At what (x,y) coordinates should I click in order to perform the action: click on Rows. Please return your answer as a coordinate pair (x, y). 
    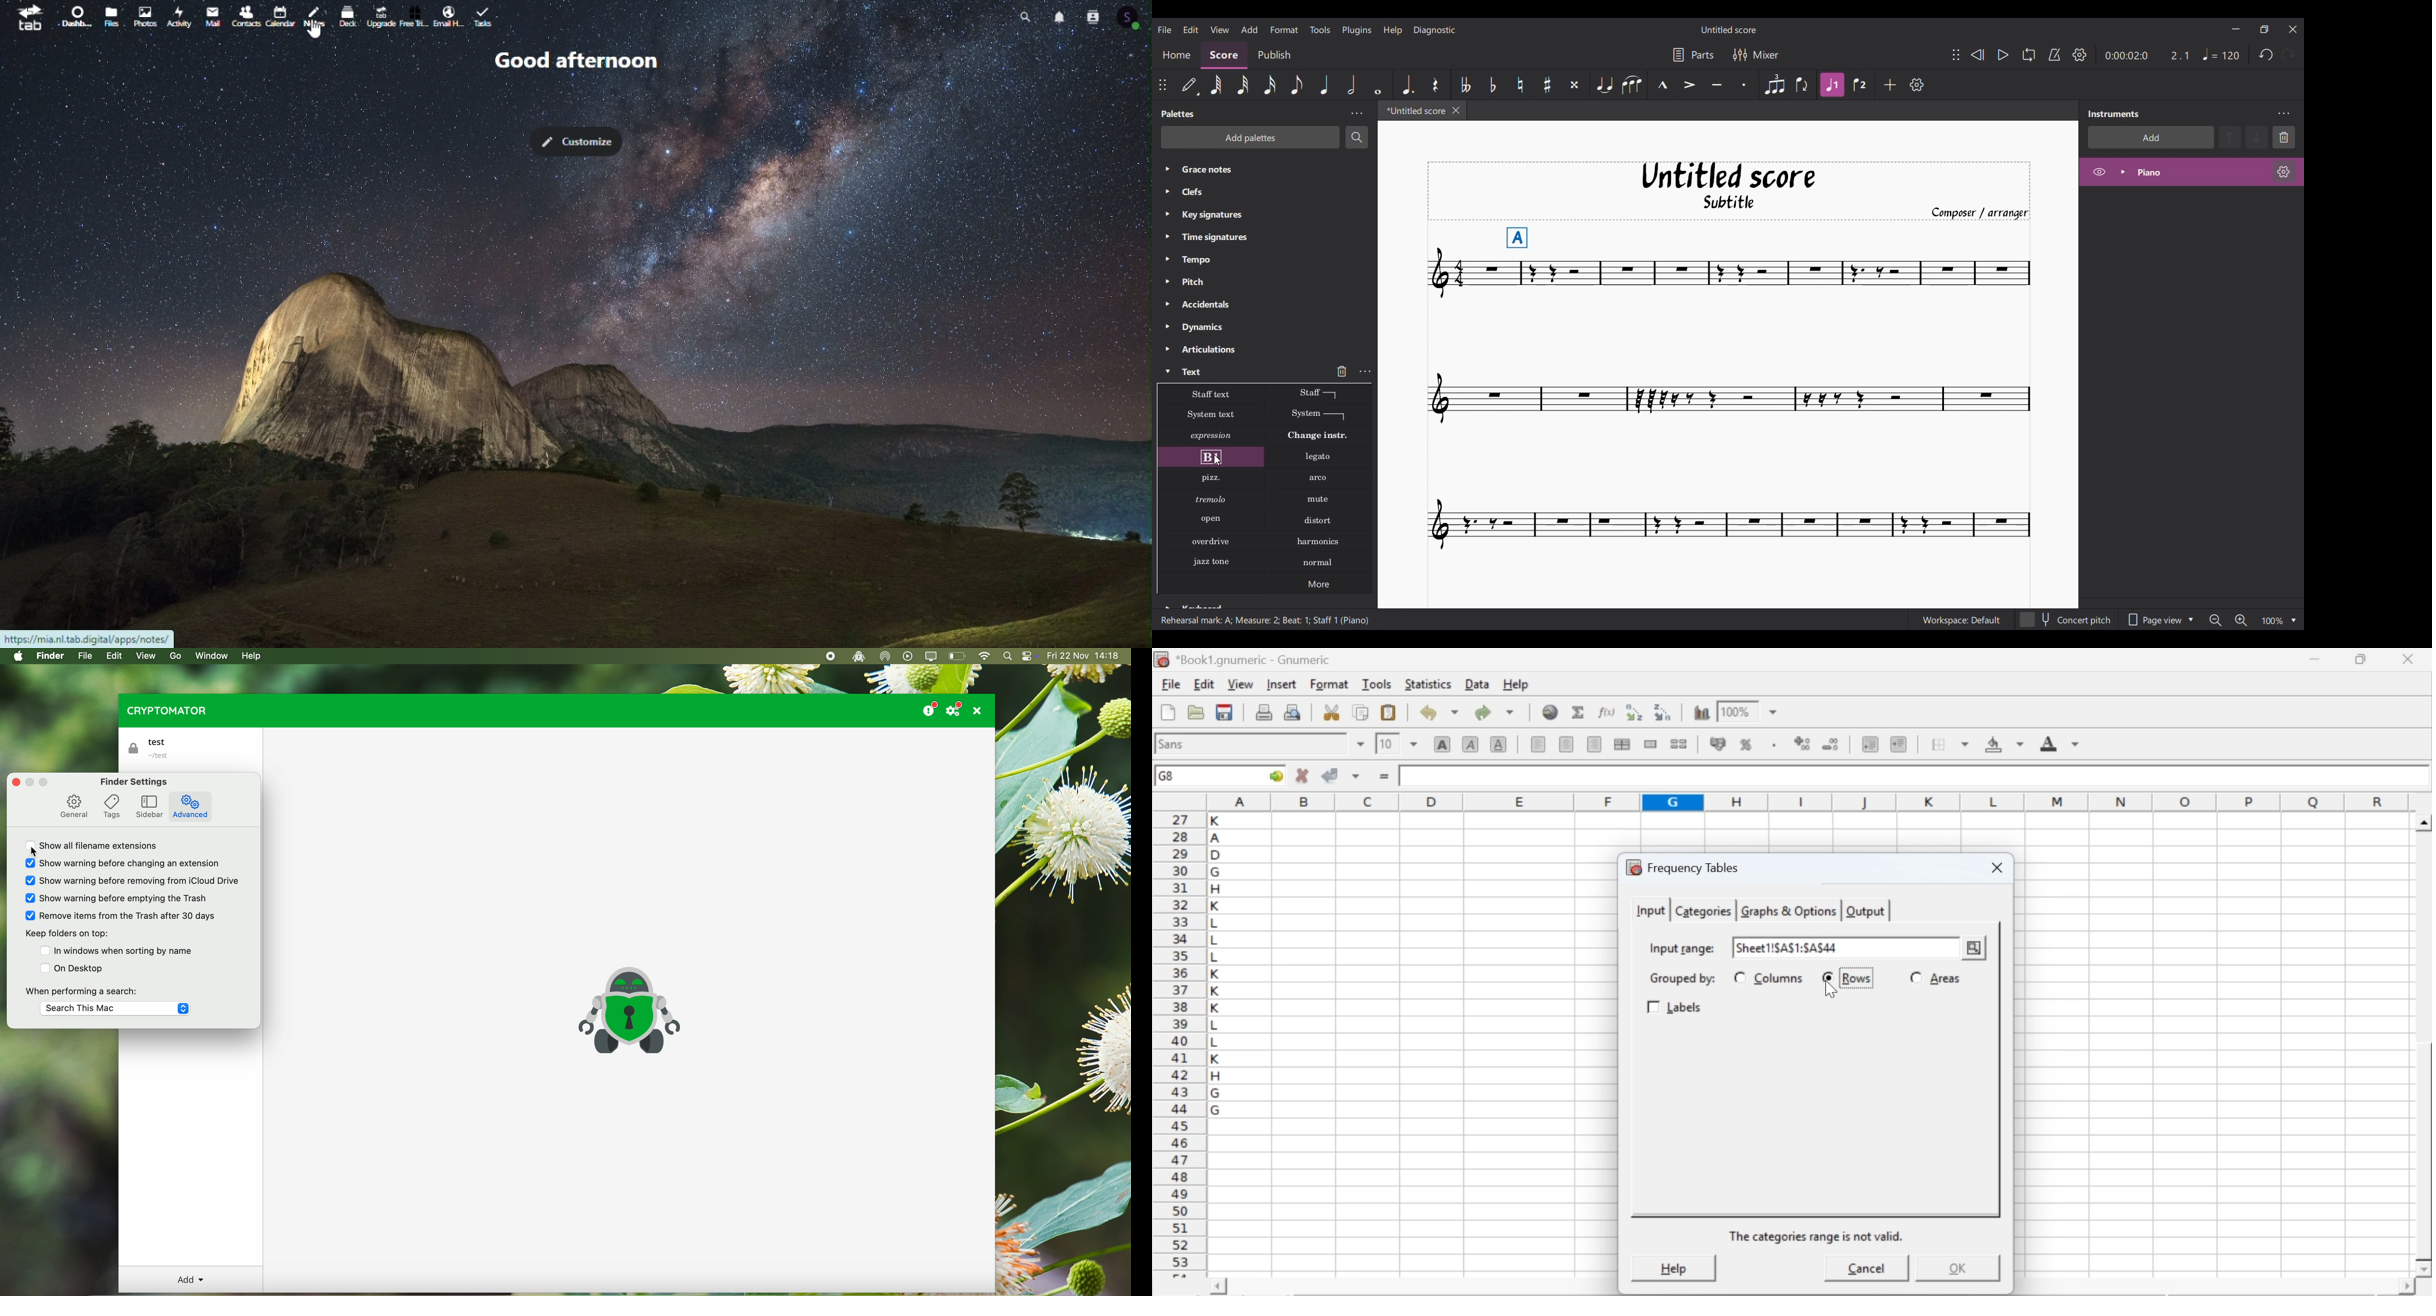
    Looking at the image, I should click on (1857, 979).